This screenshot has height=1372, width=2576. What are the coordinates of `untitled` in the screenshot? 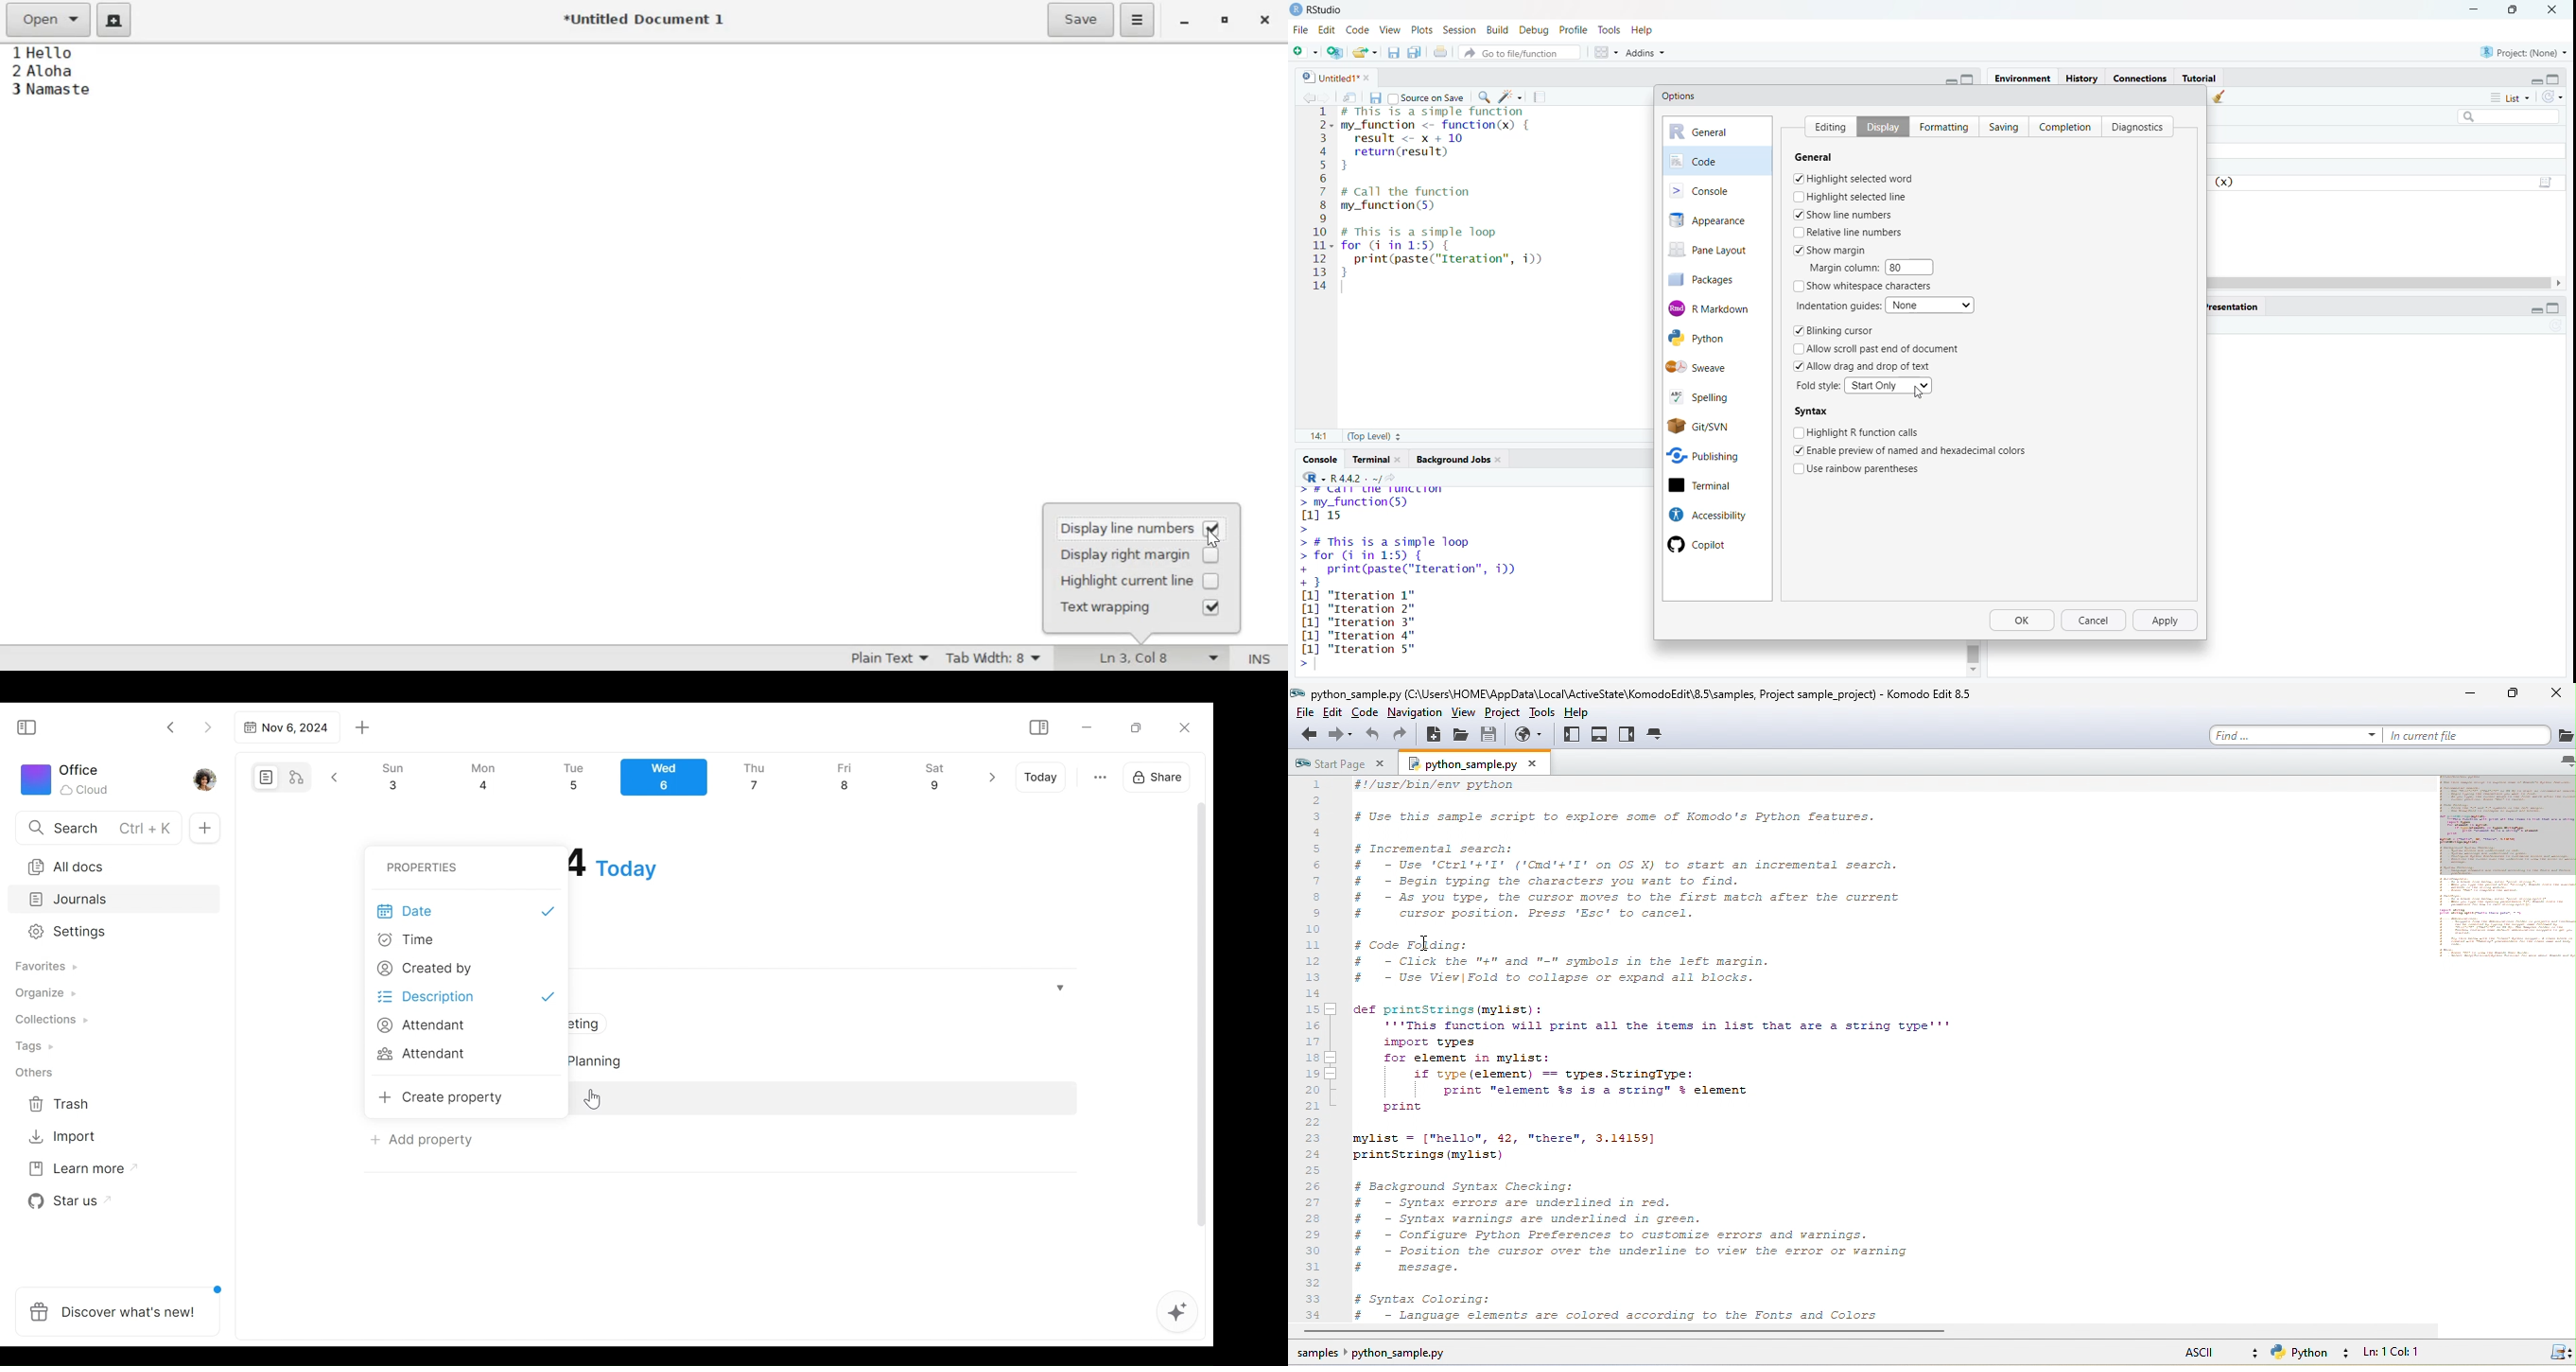 It's located at (1323, 76).